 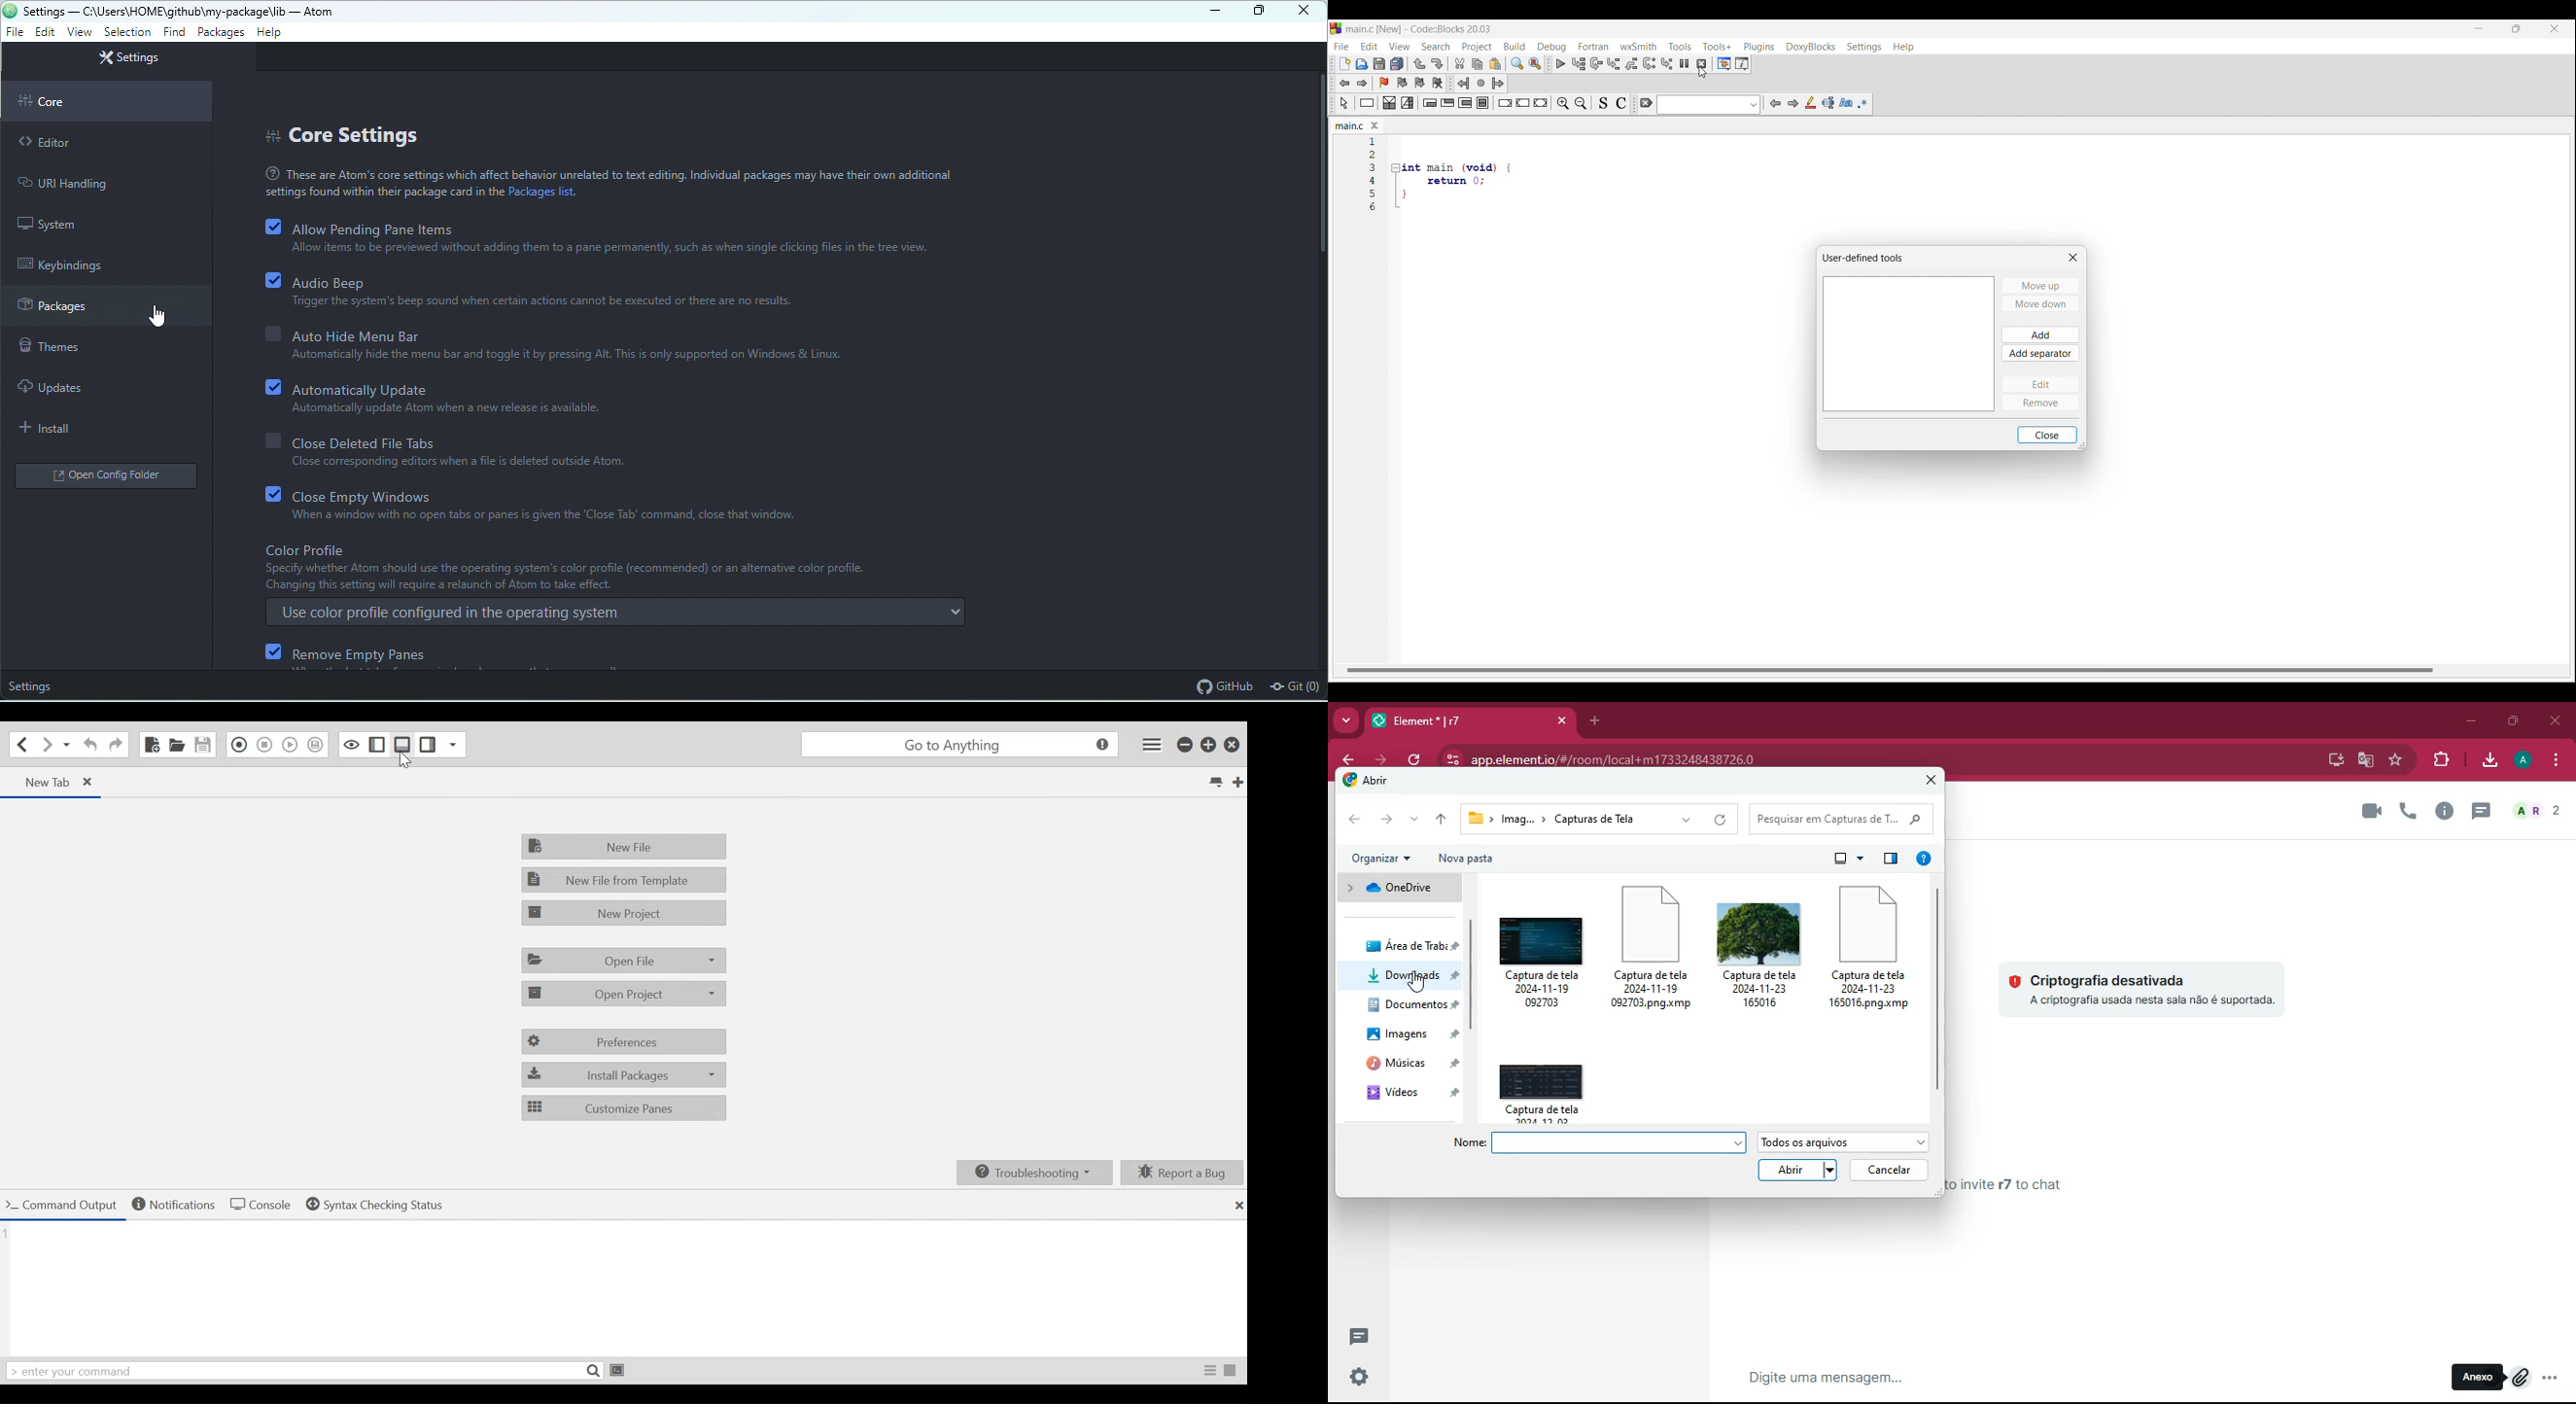 I want to click on Report a bug, so click(x=1183, y=1172).